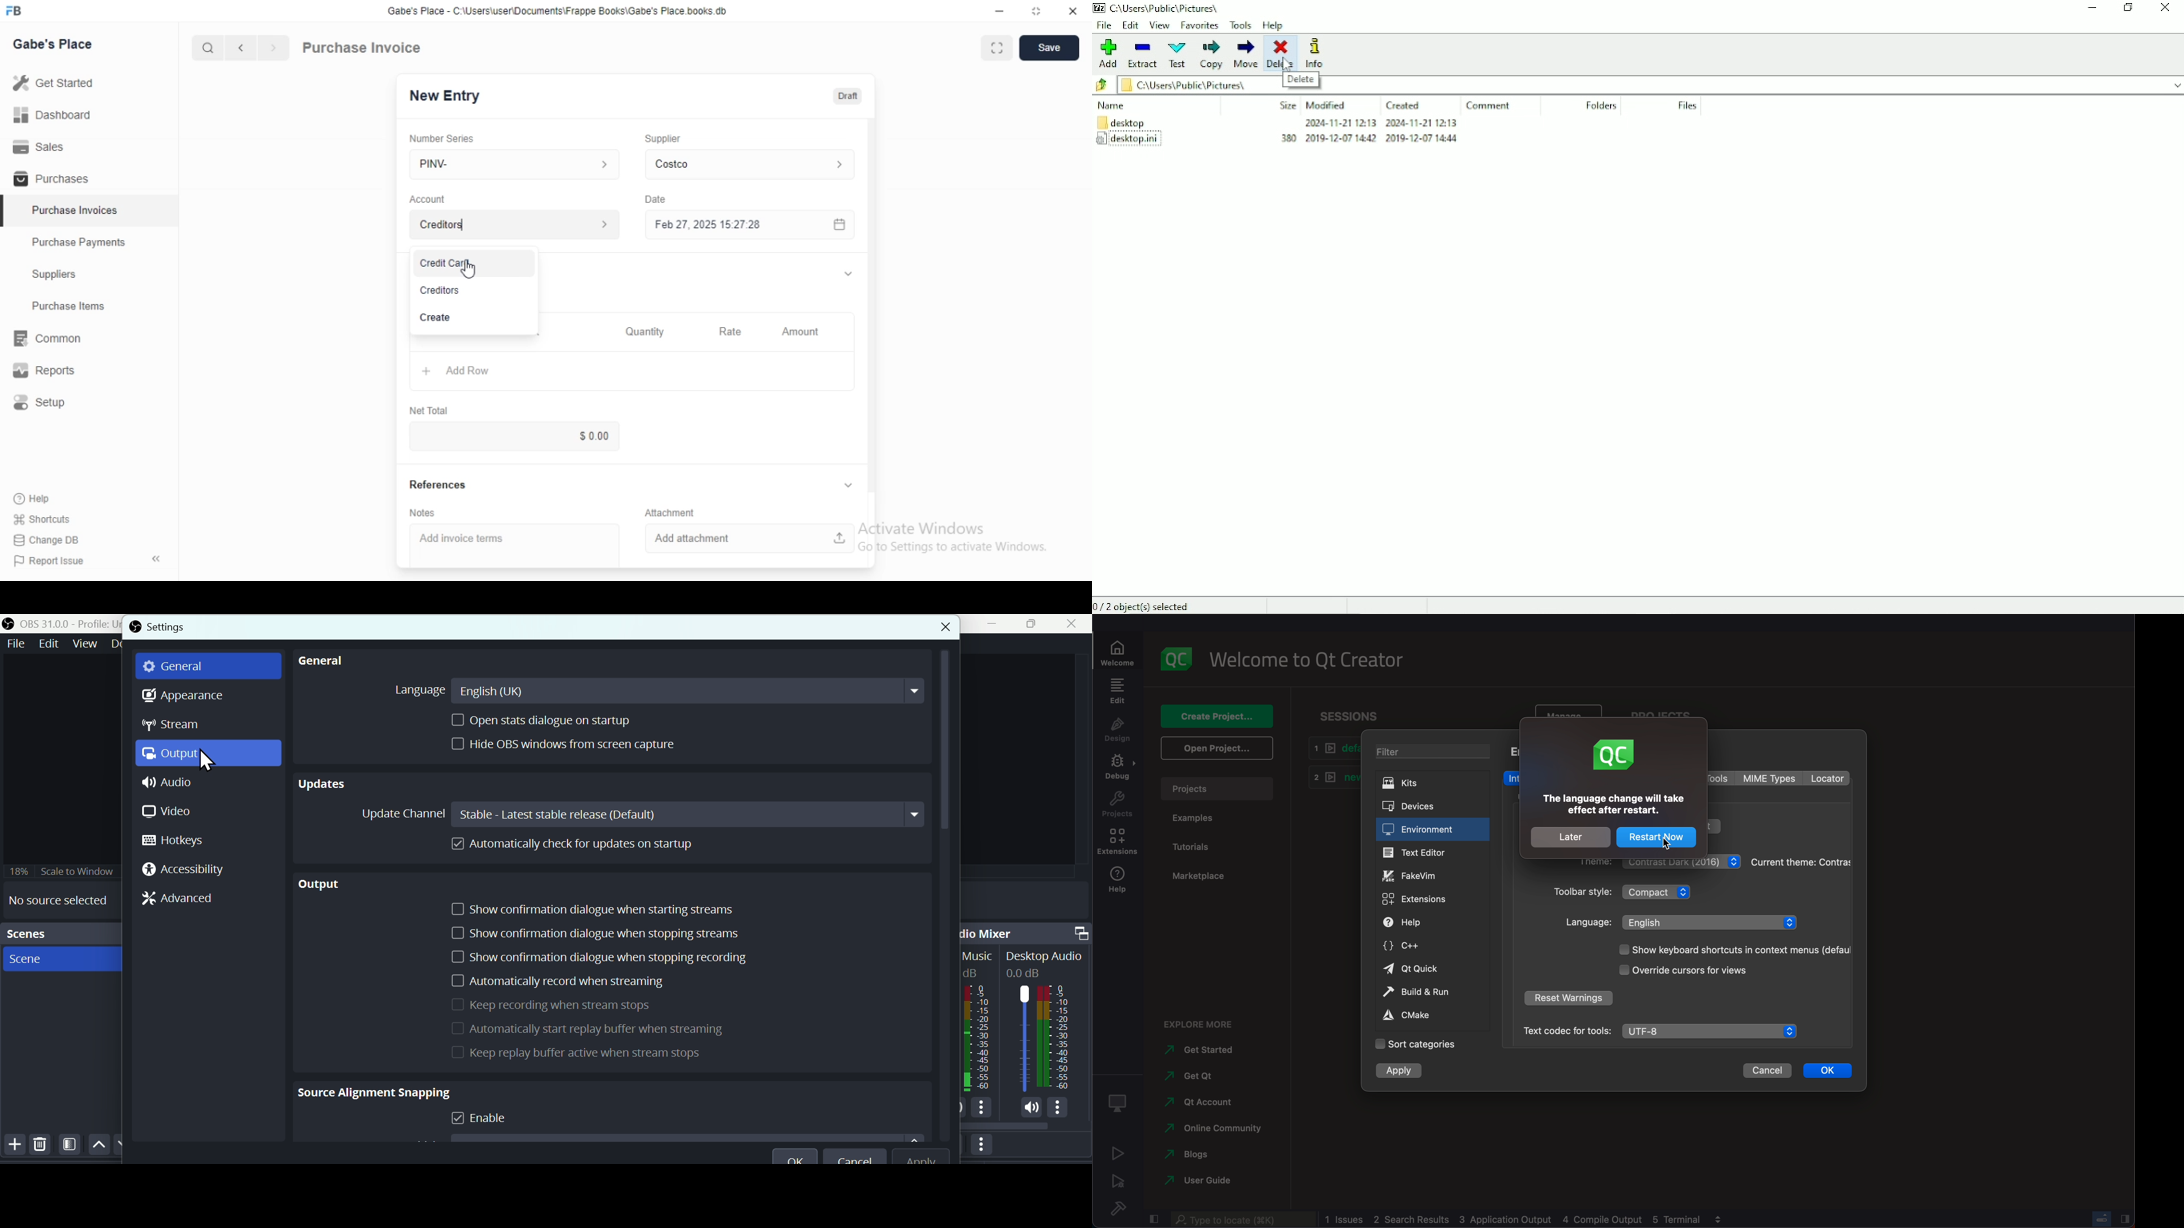 This screenshot has height=1232, width=2184. What do you see at coordinates (1178, 55) in the screenshot?
I see `Test` at bounding box center [1178, 55].